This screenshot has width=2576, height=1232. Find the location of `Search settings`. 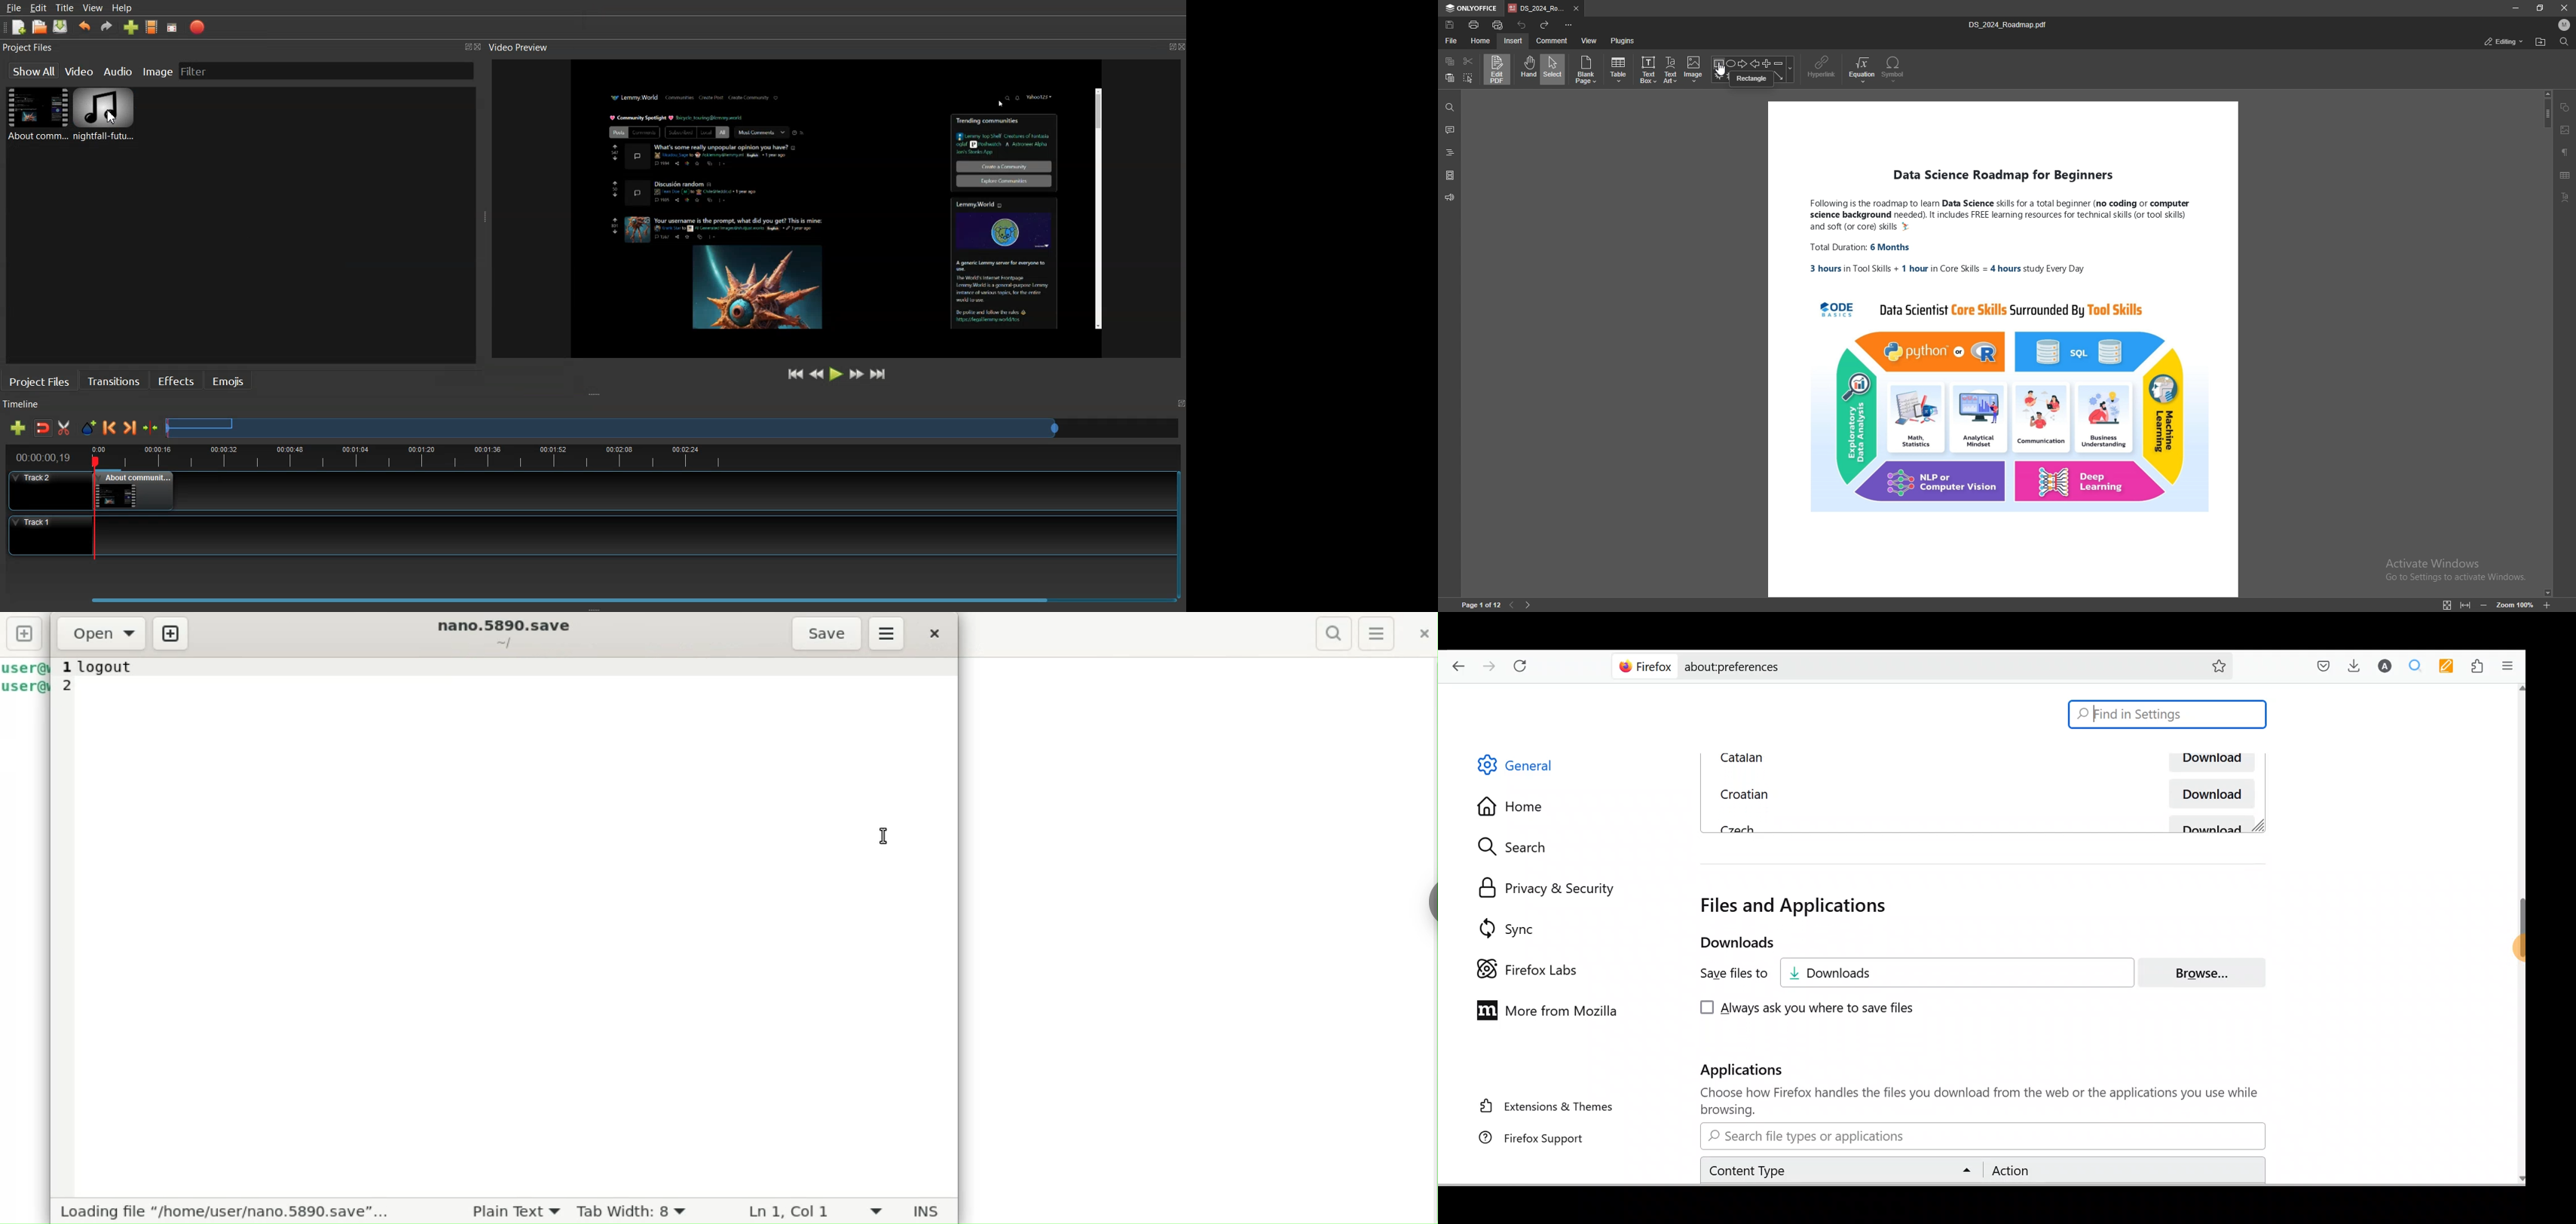

Search settings is located at coordinates (1522, 847).